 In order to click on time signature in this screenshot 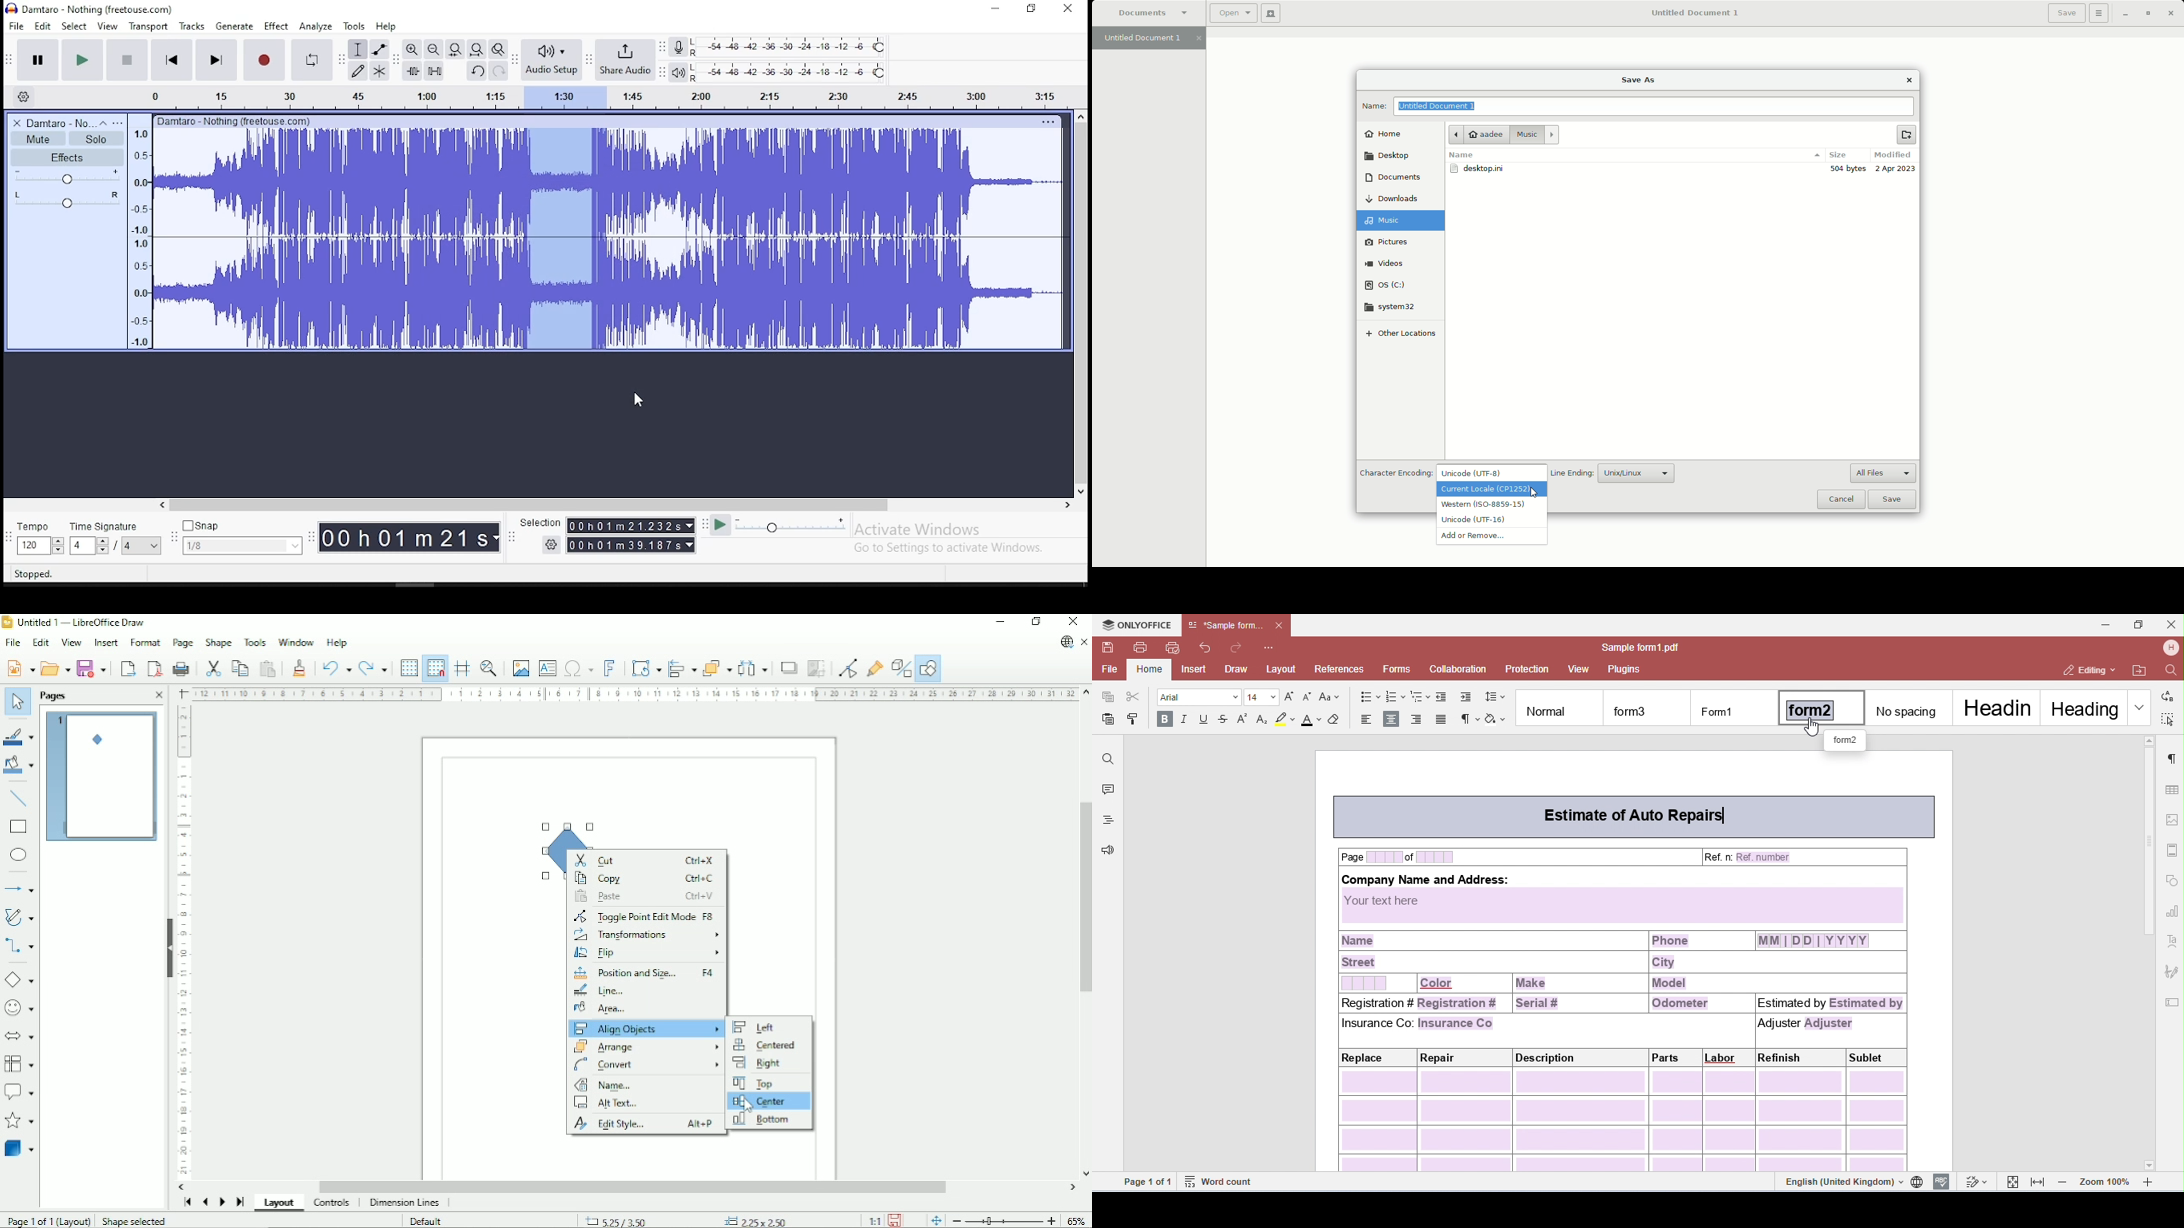, I will do `click(115, 526)`.